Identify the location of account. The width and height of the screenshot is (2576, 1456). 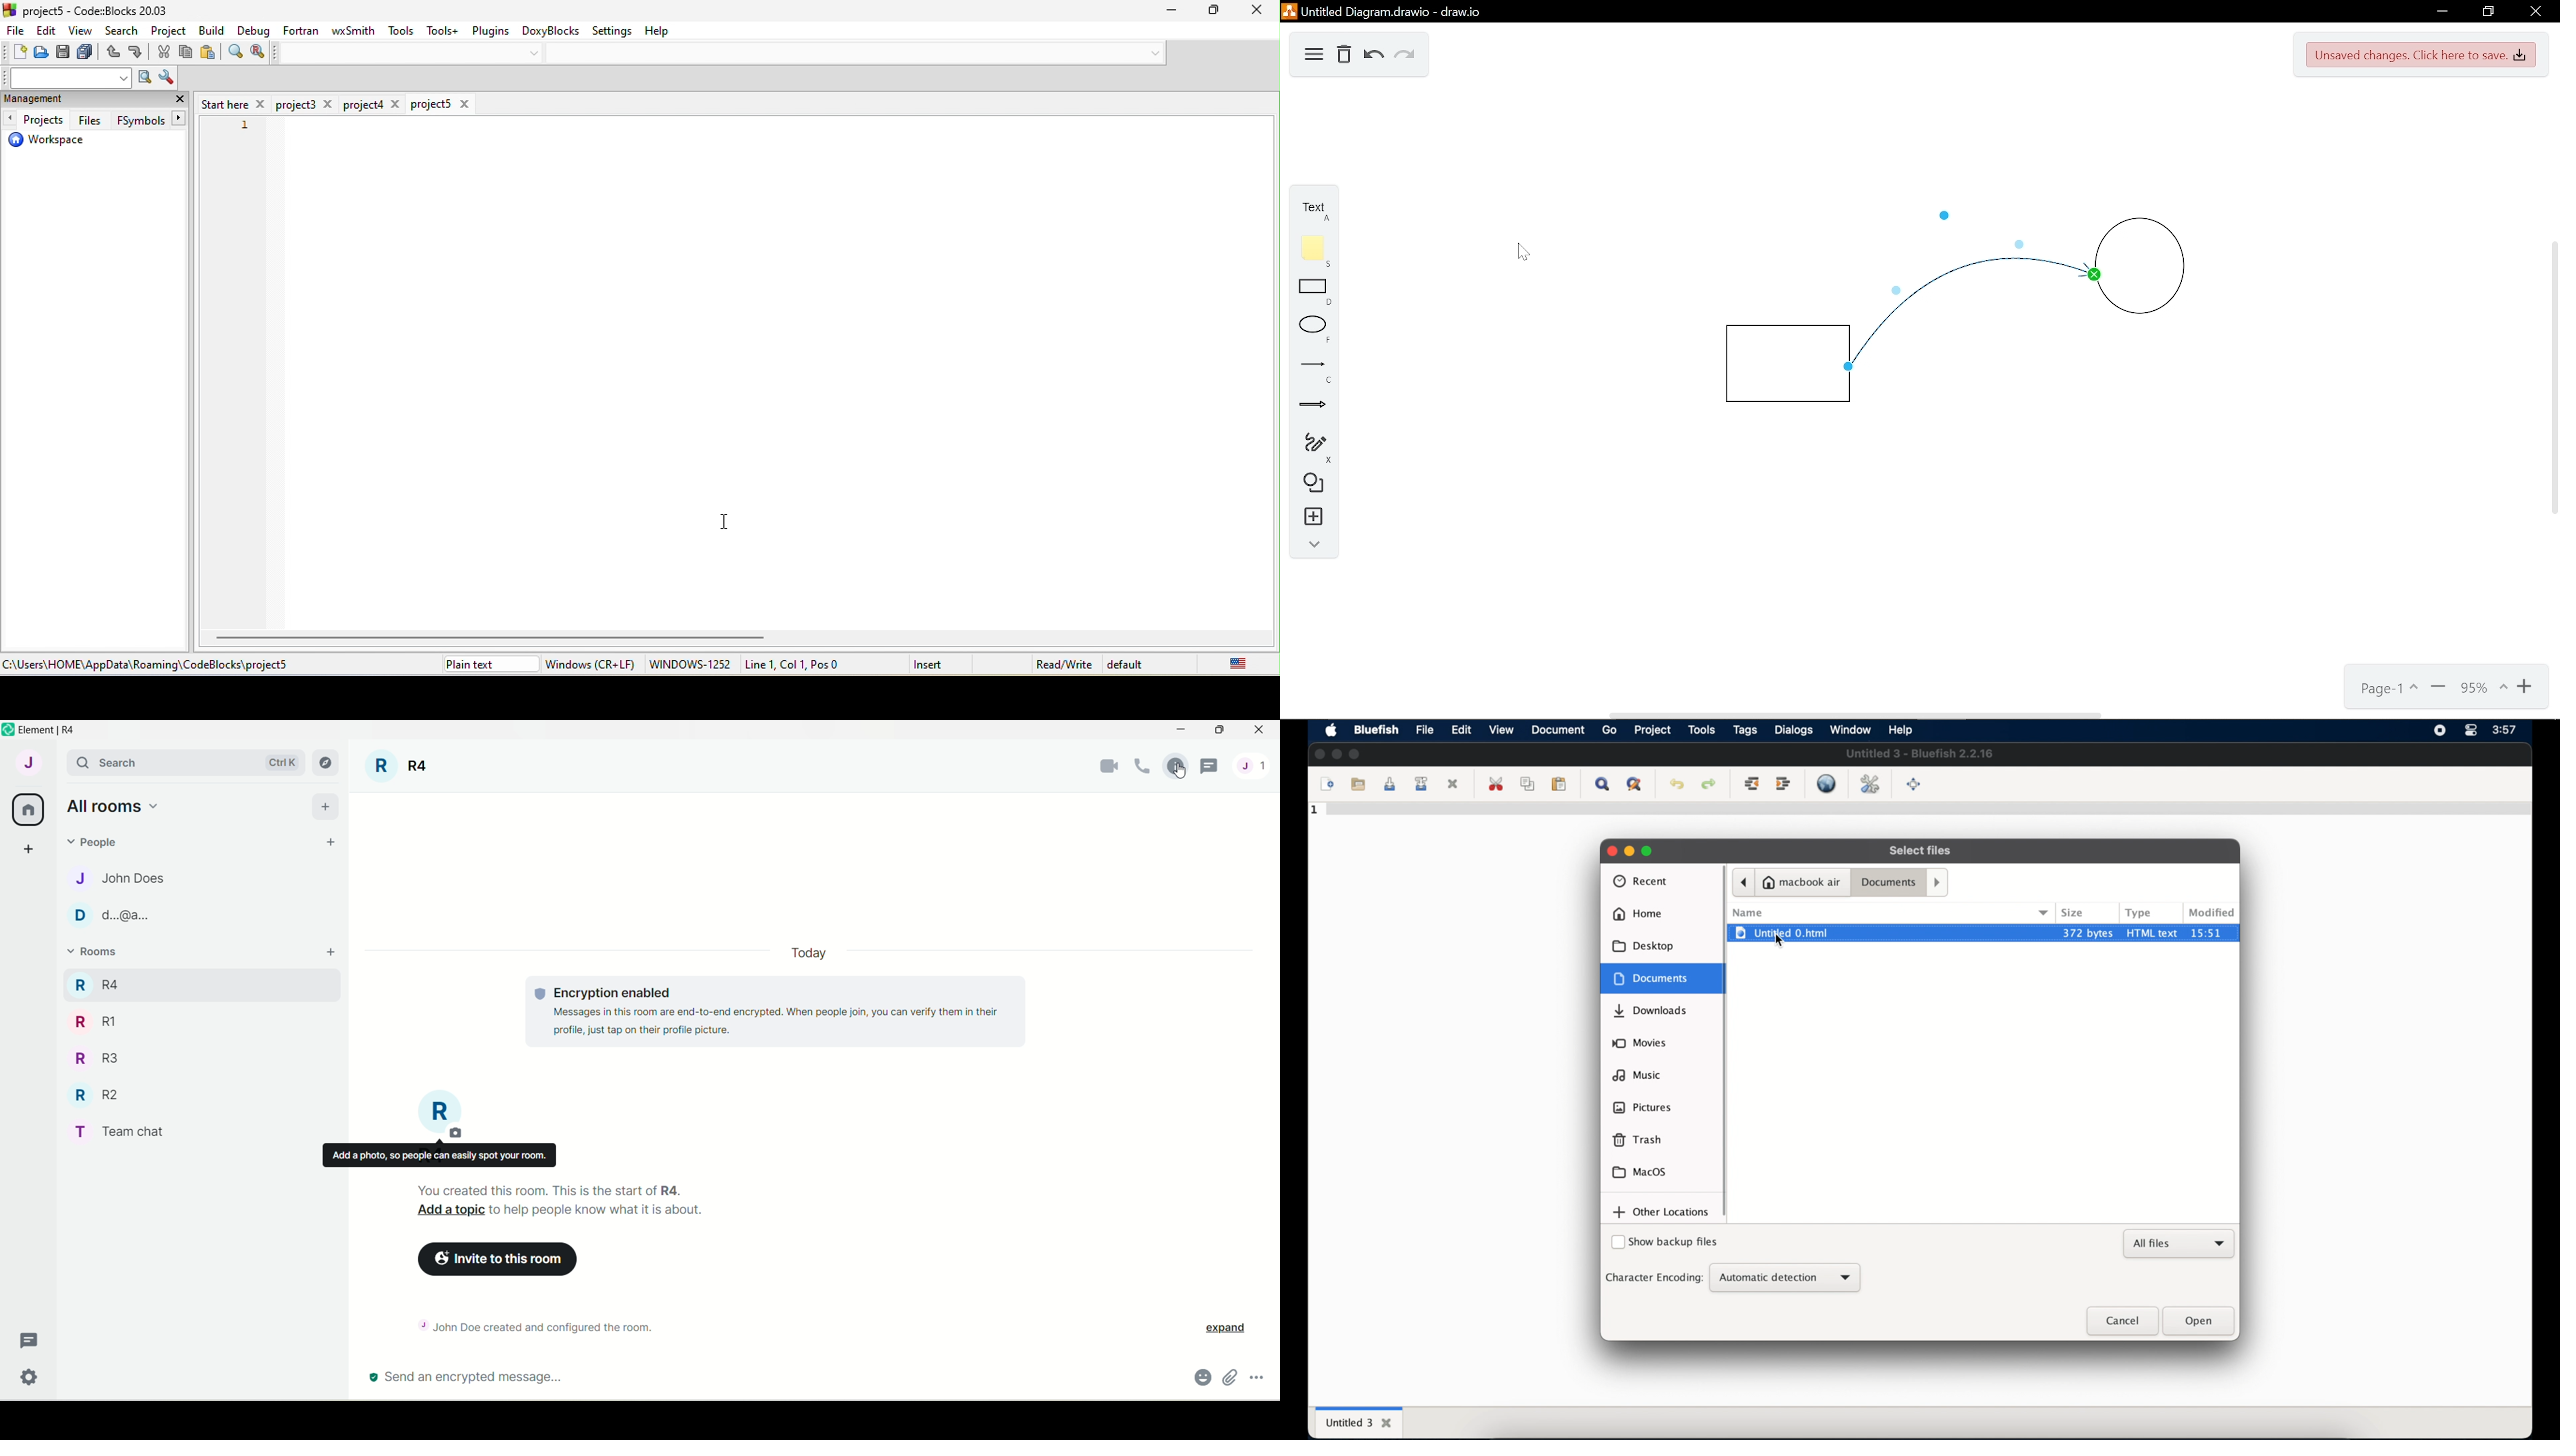
(27, 762).